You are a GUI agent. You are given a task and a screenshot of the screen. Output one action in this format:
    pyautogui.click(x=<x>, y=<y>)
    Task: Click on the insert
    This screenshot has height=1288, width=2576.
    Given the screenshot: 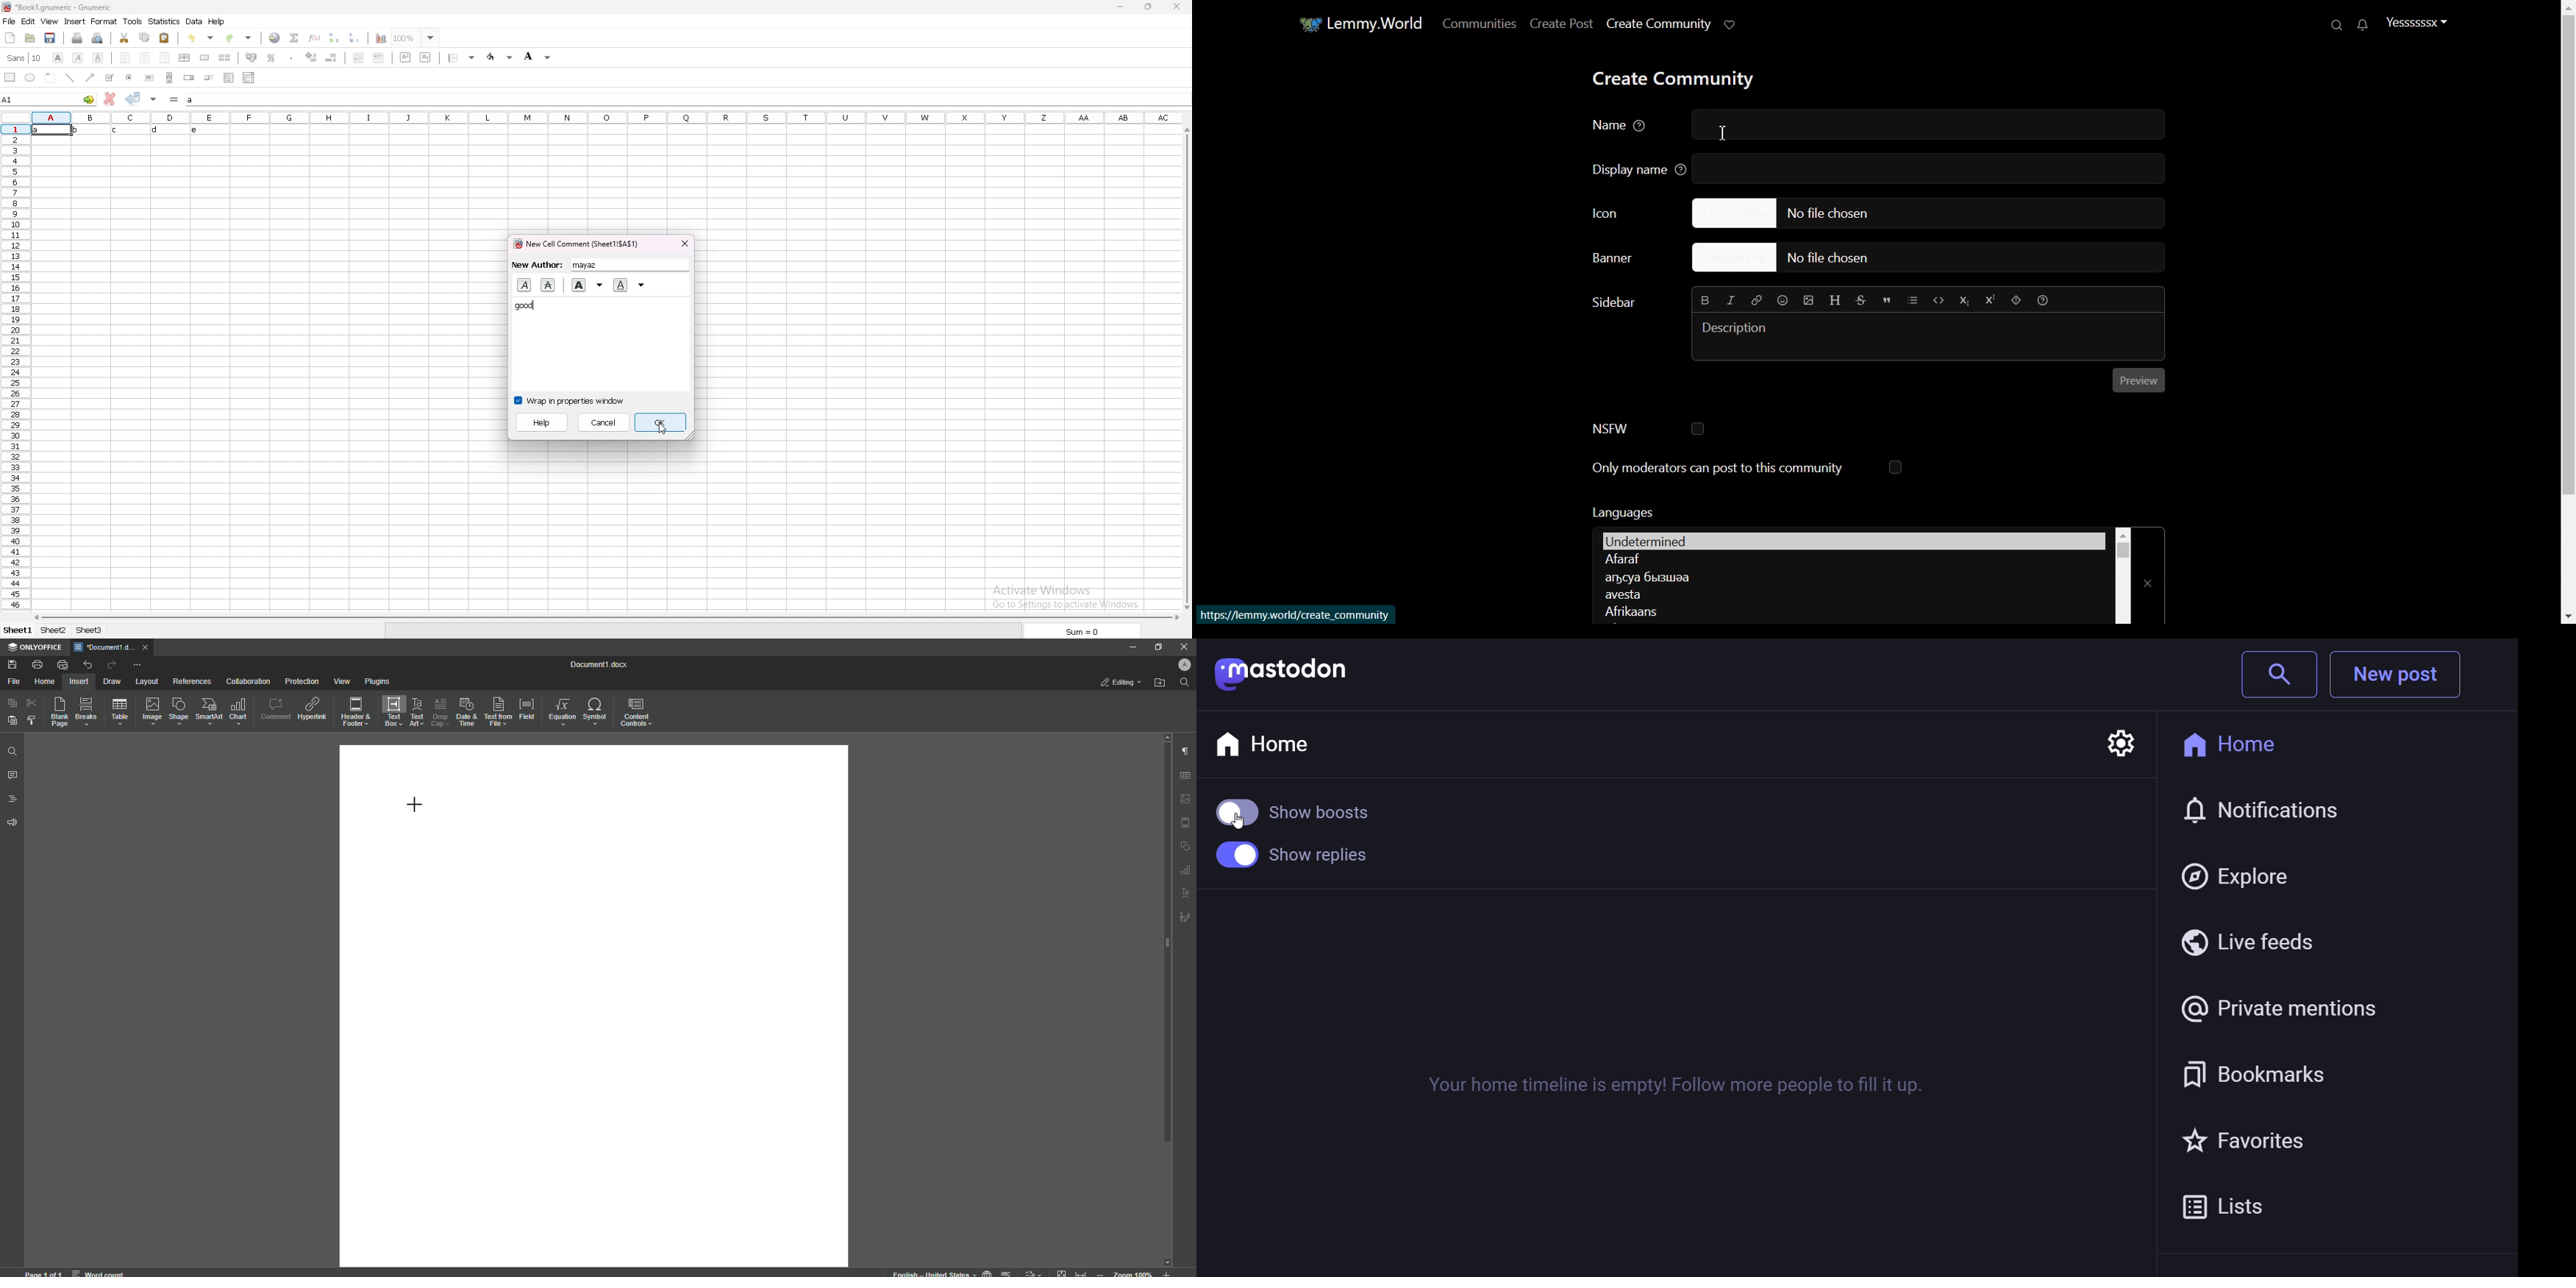 What is the action you would take?
    pyautogui.click(x=76, y=22)
    